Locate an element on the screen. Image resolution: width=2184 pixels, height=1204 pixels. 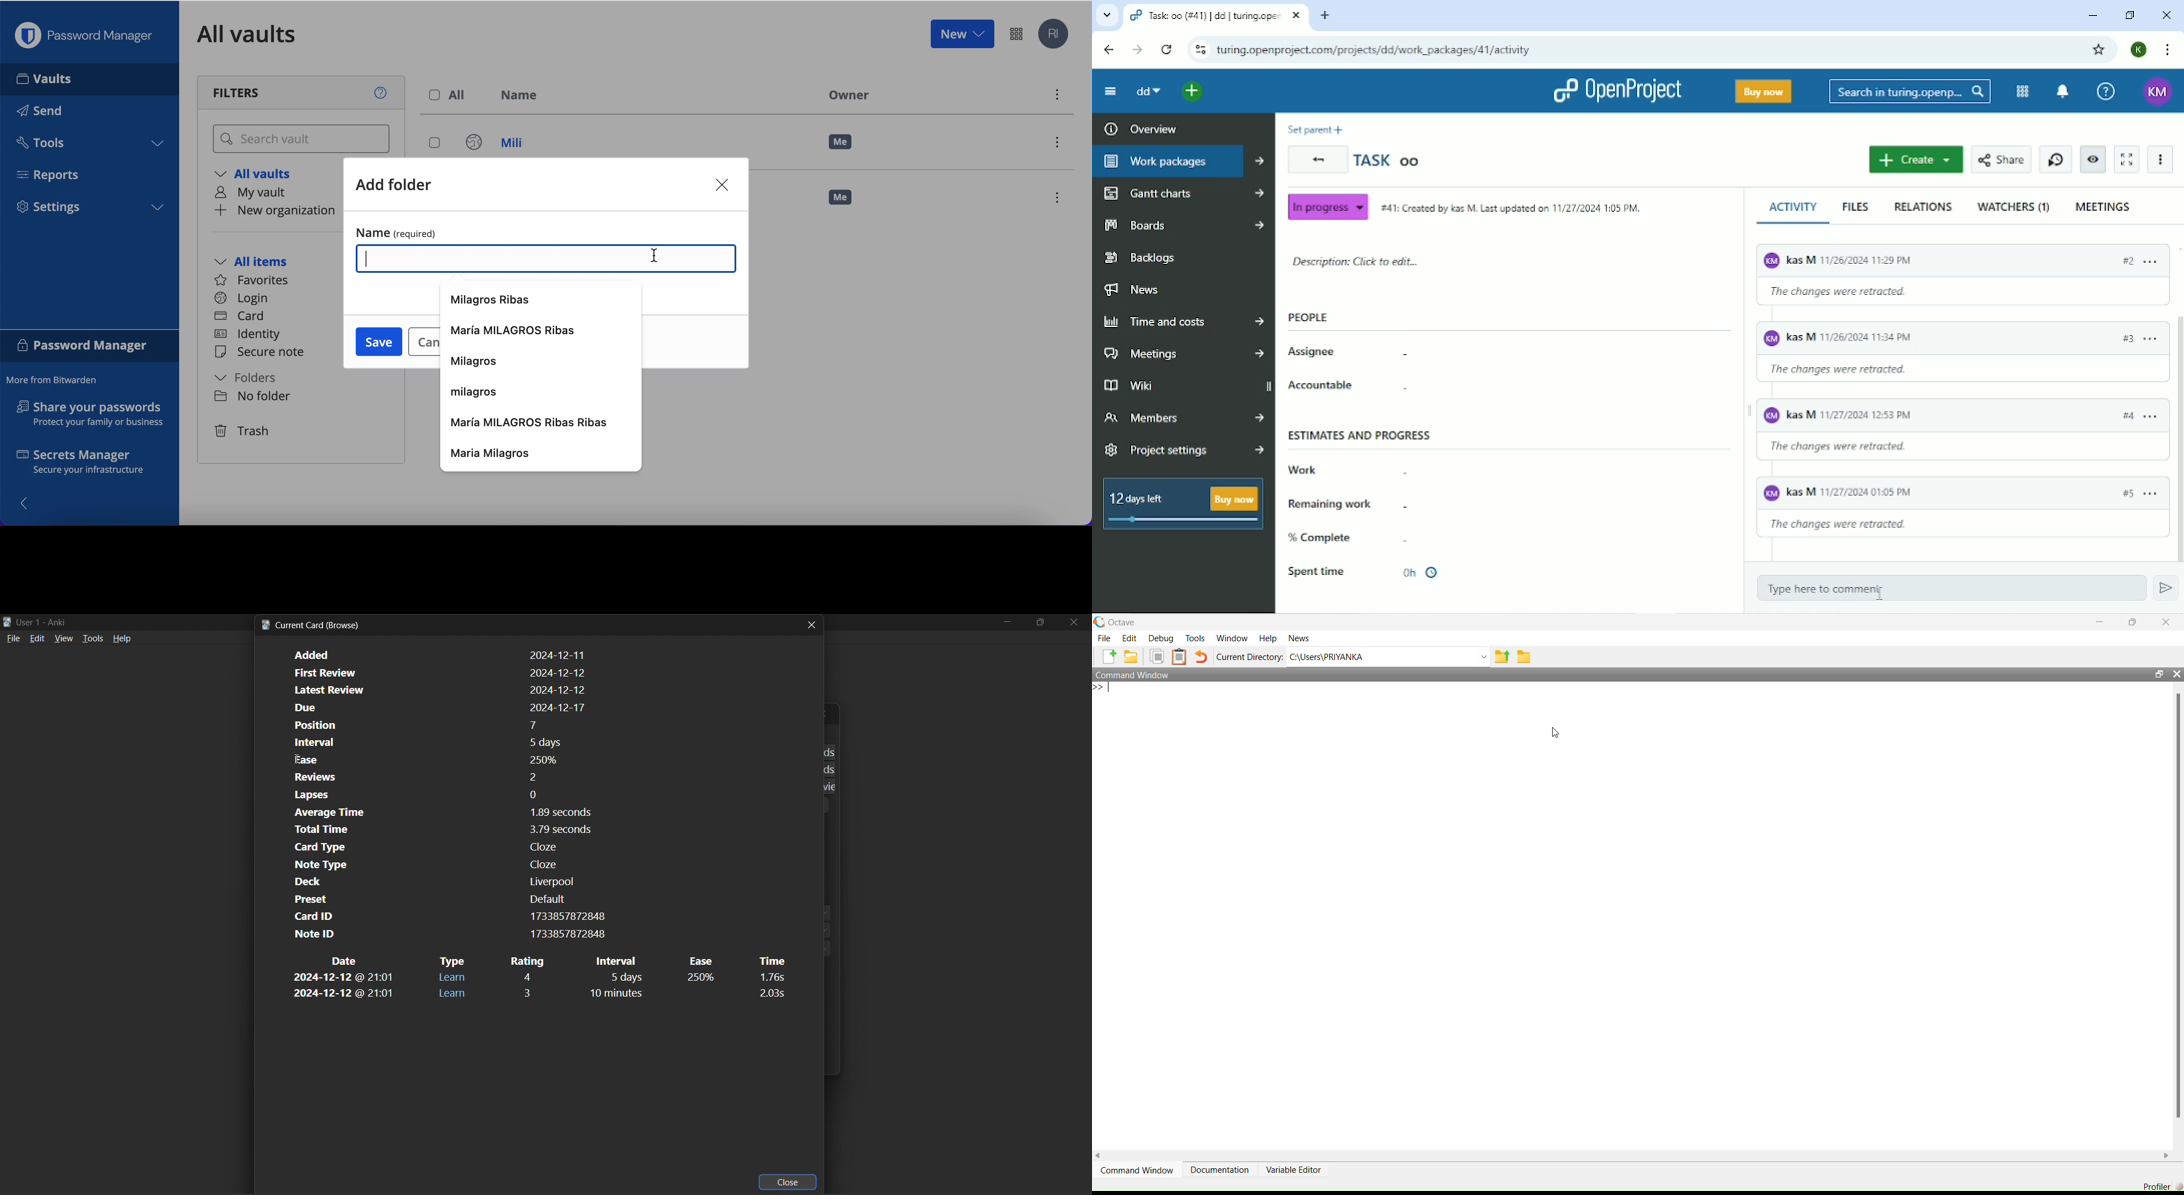
password manager is located at coordinates (88, 35).